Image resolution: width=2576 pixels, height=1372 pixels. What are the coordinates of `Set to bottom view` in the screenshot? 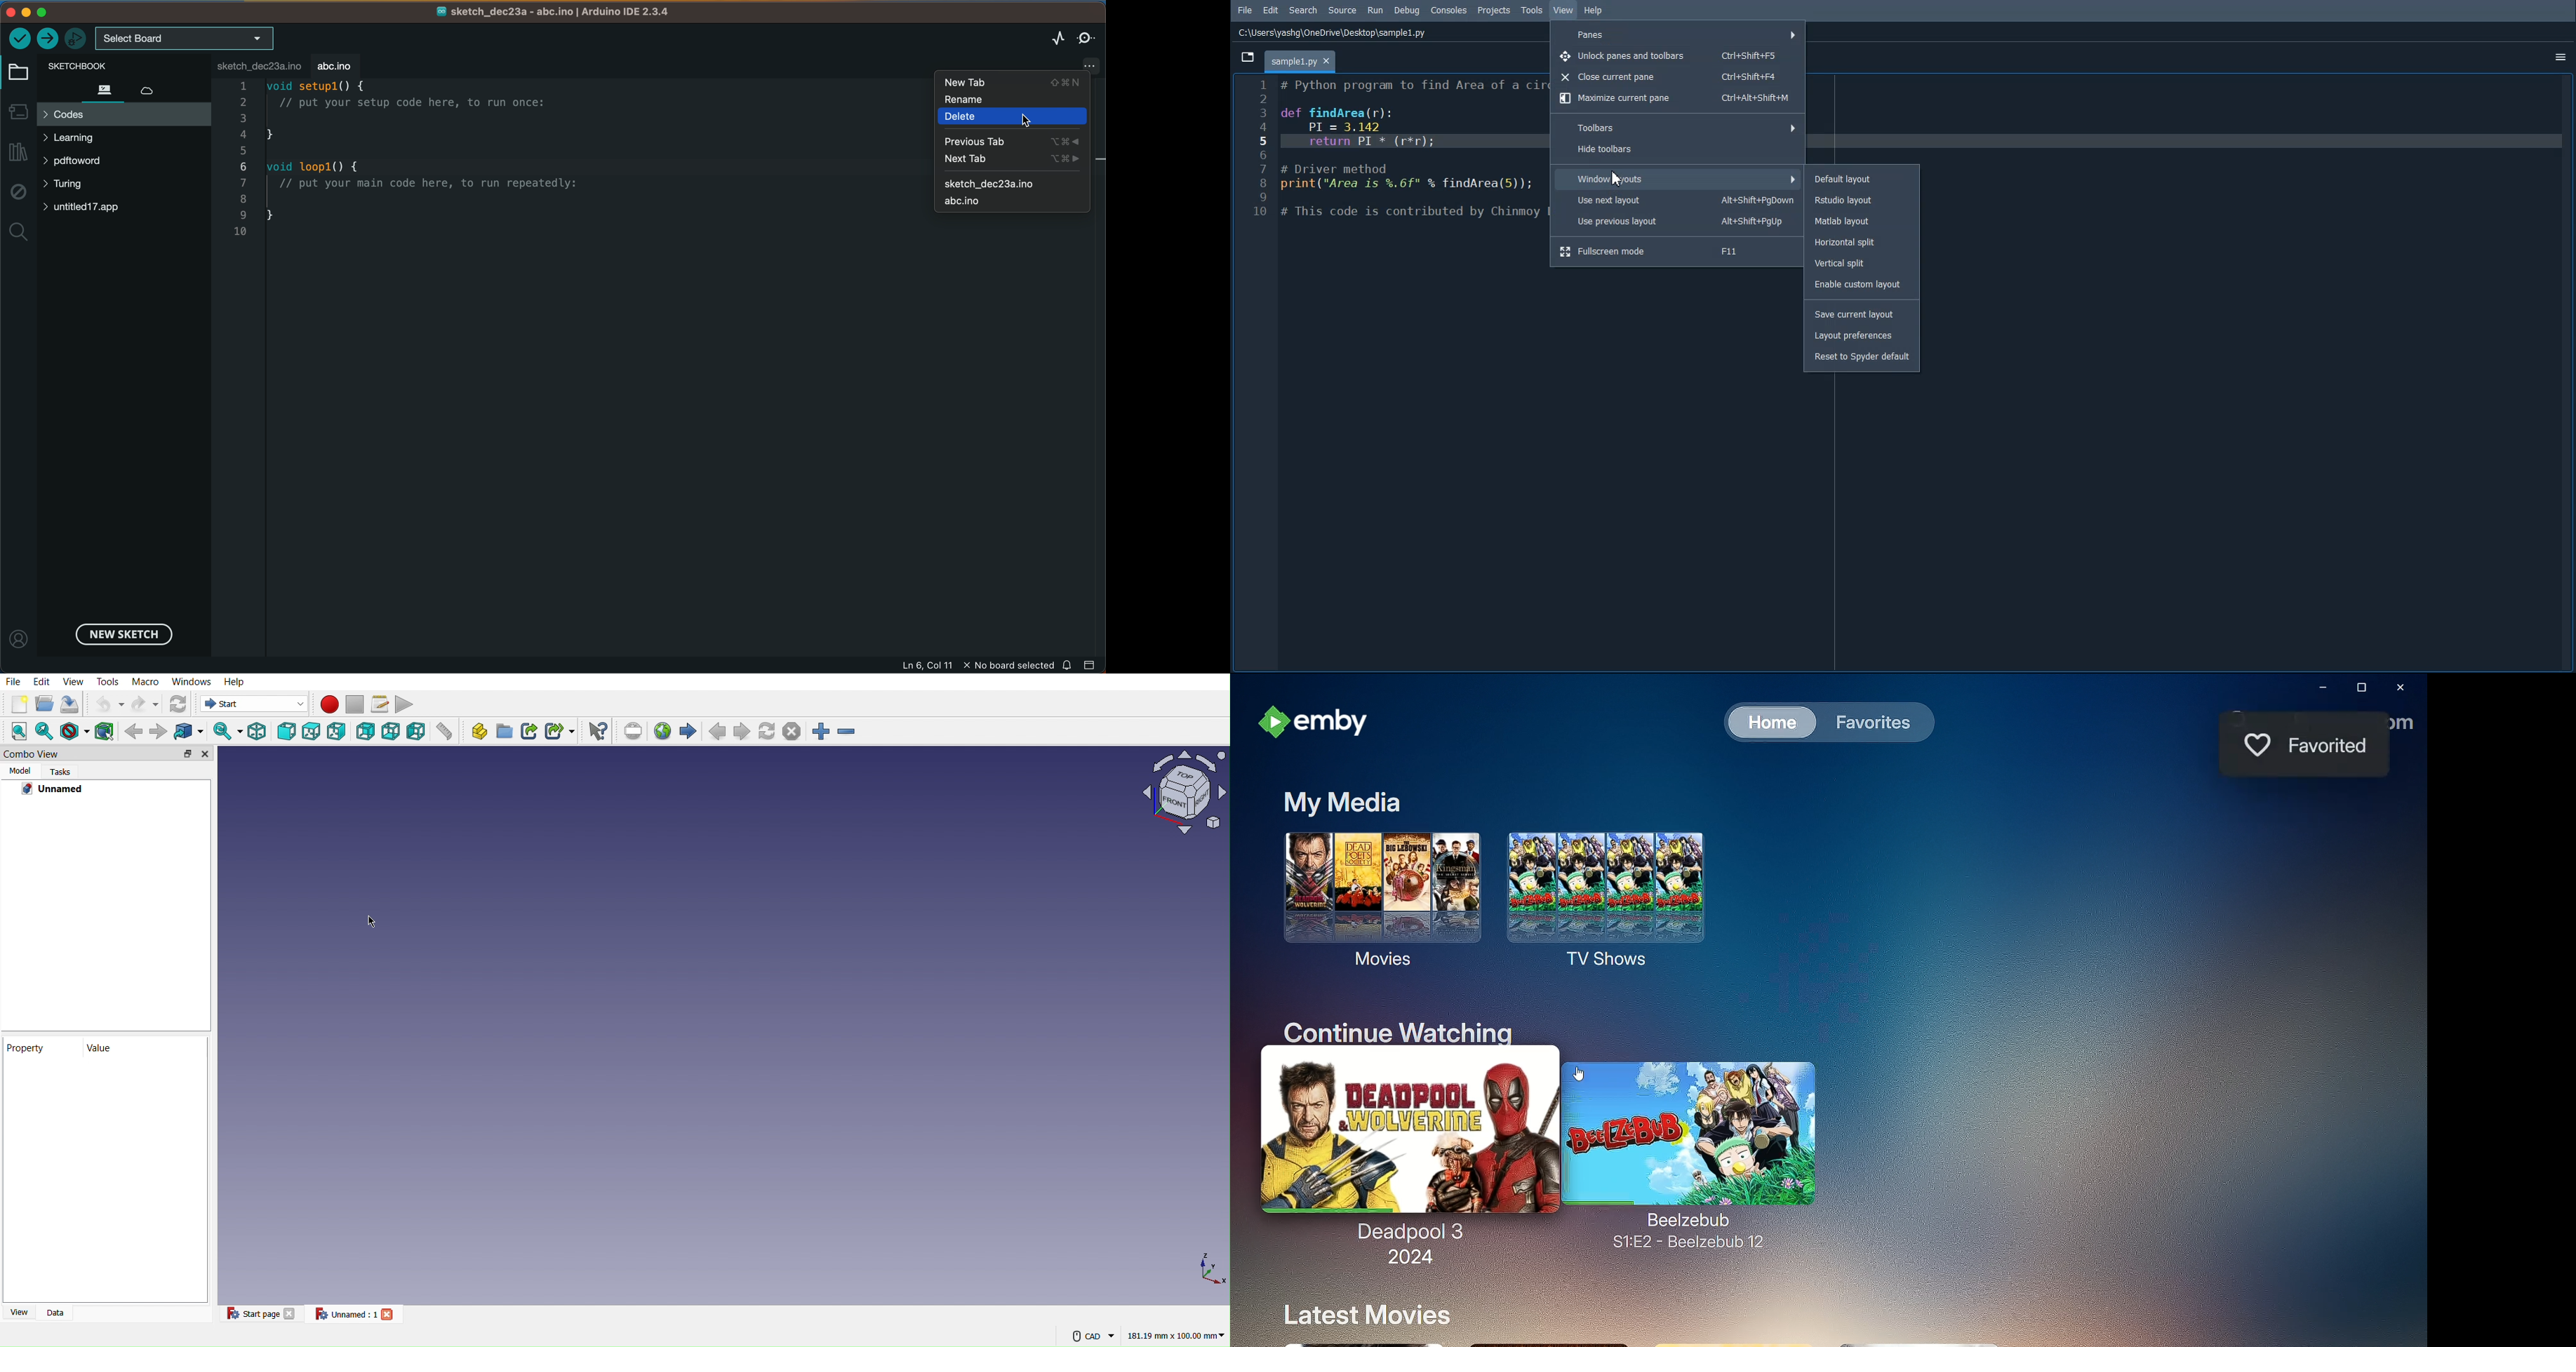 It's located at (392, 731).